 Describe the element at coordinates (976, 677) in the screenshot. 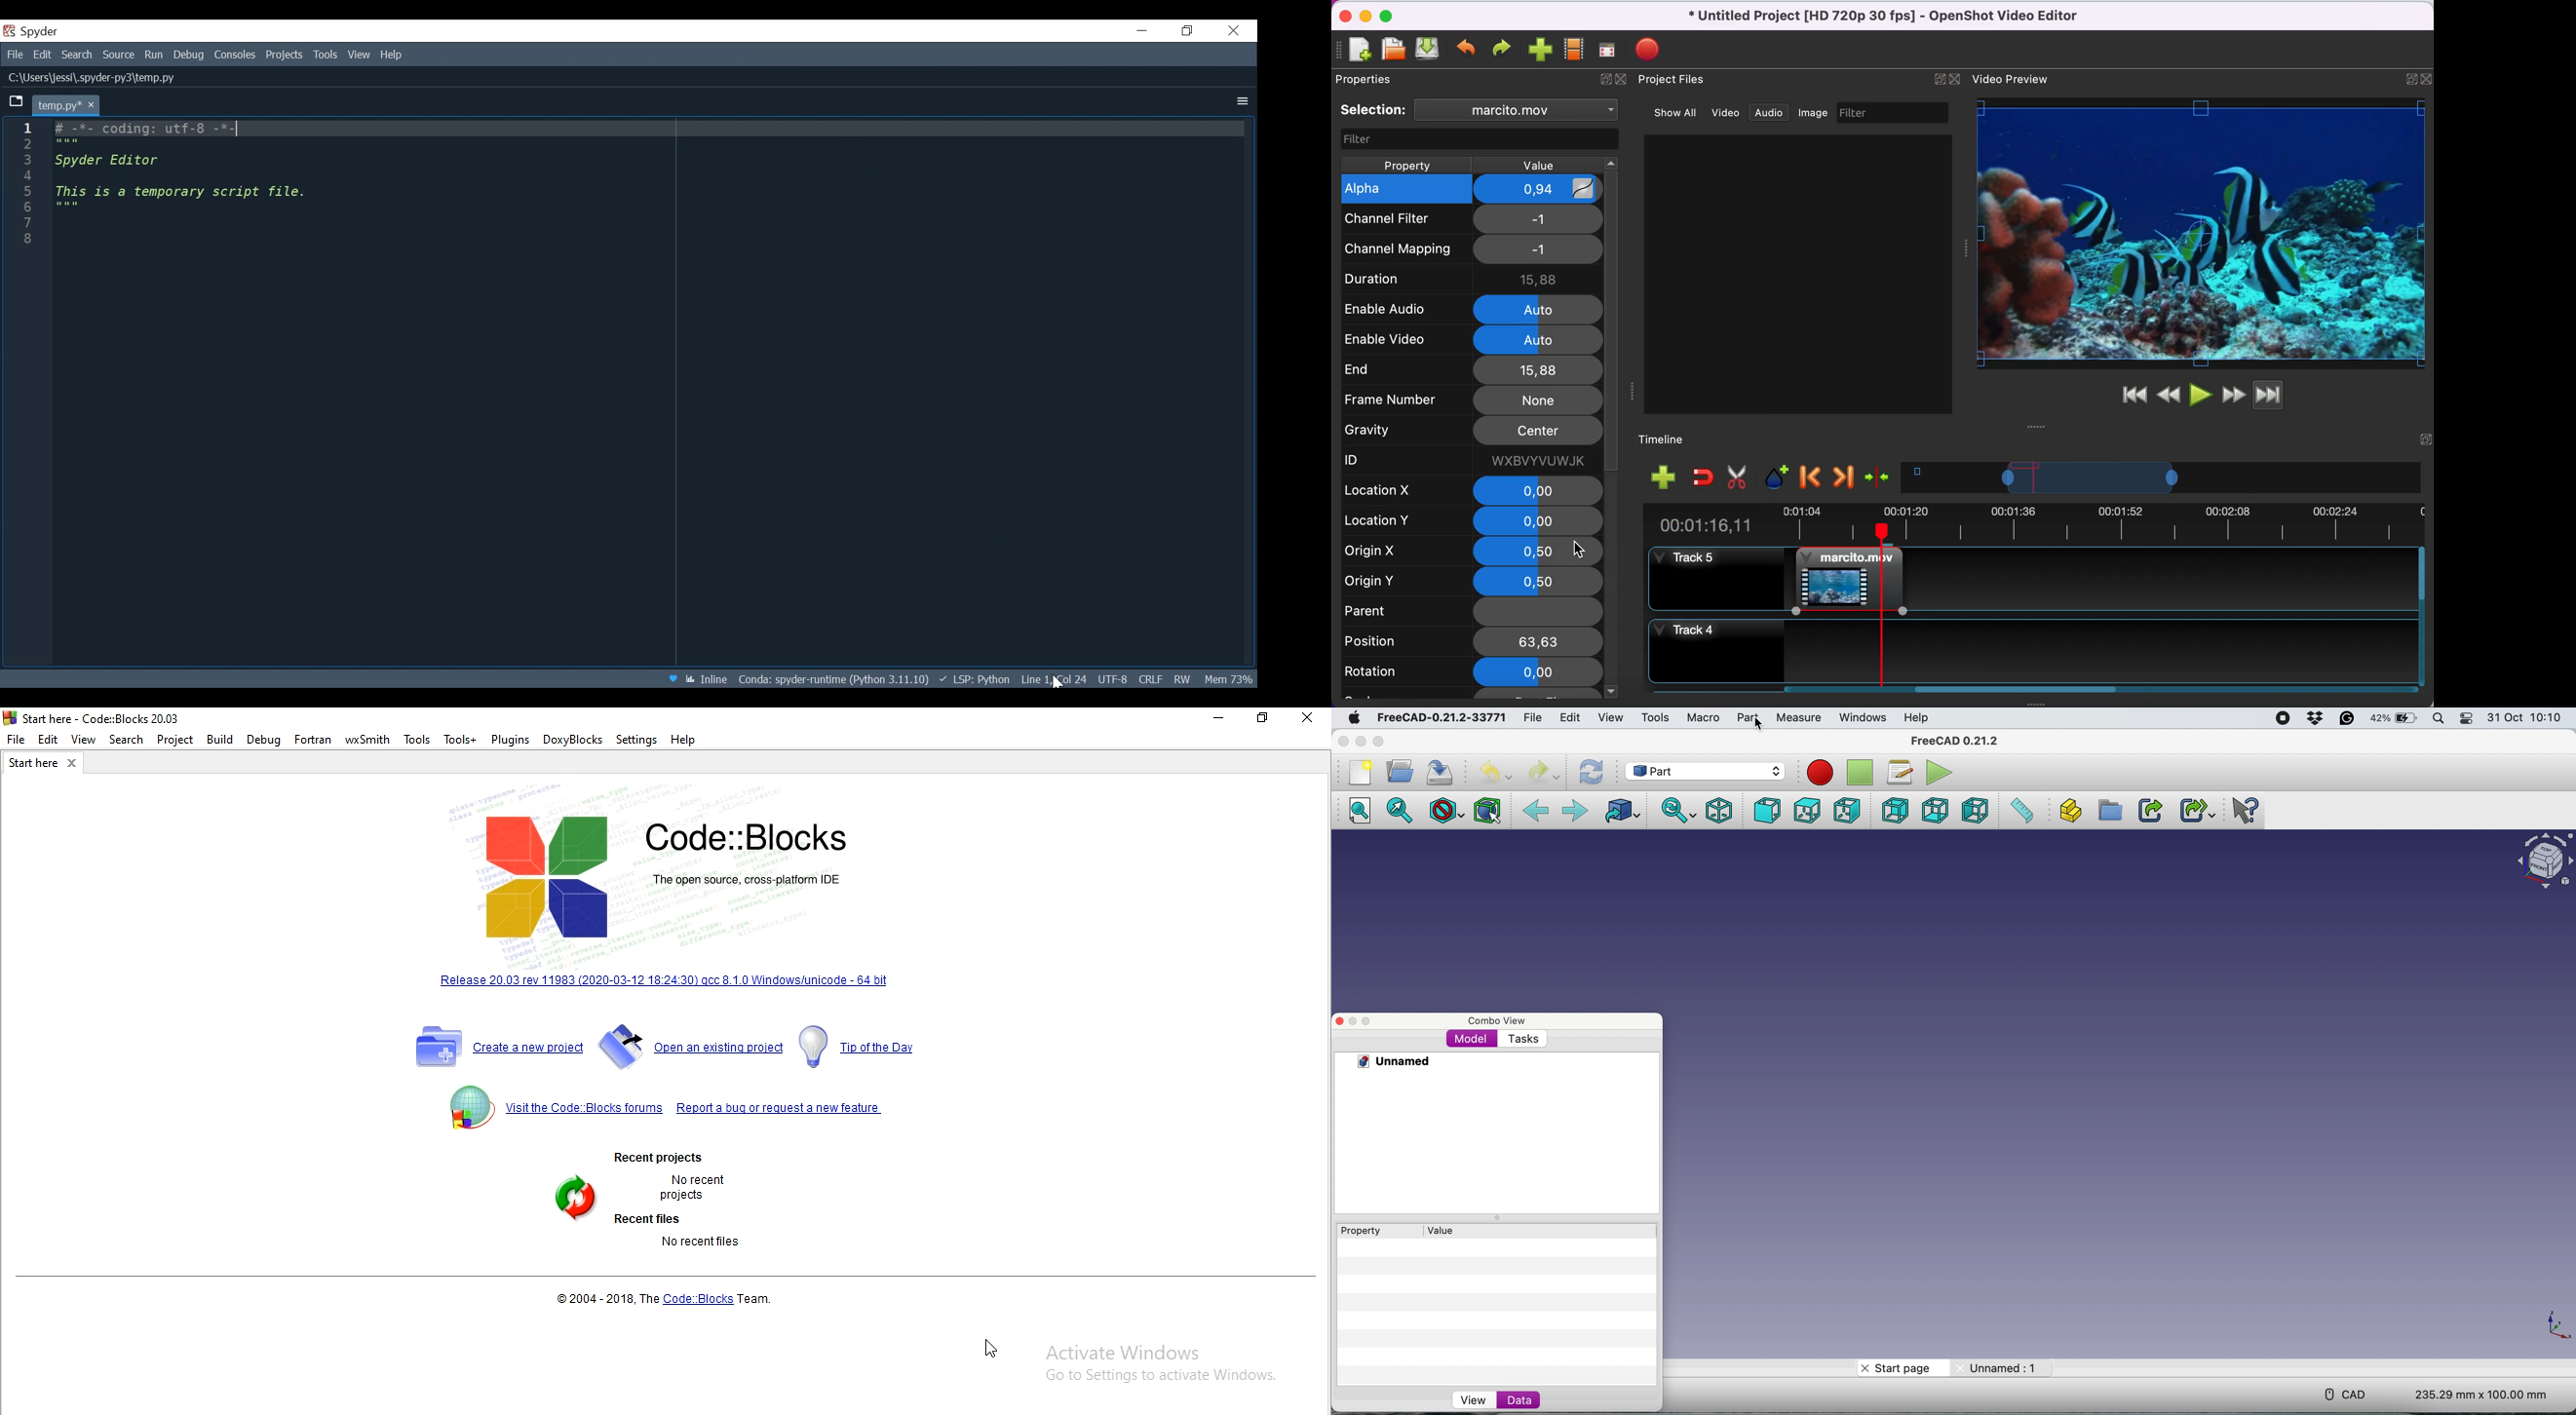

I see `language` at that location.